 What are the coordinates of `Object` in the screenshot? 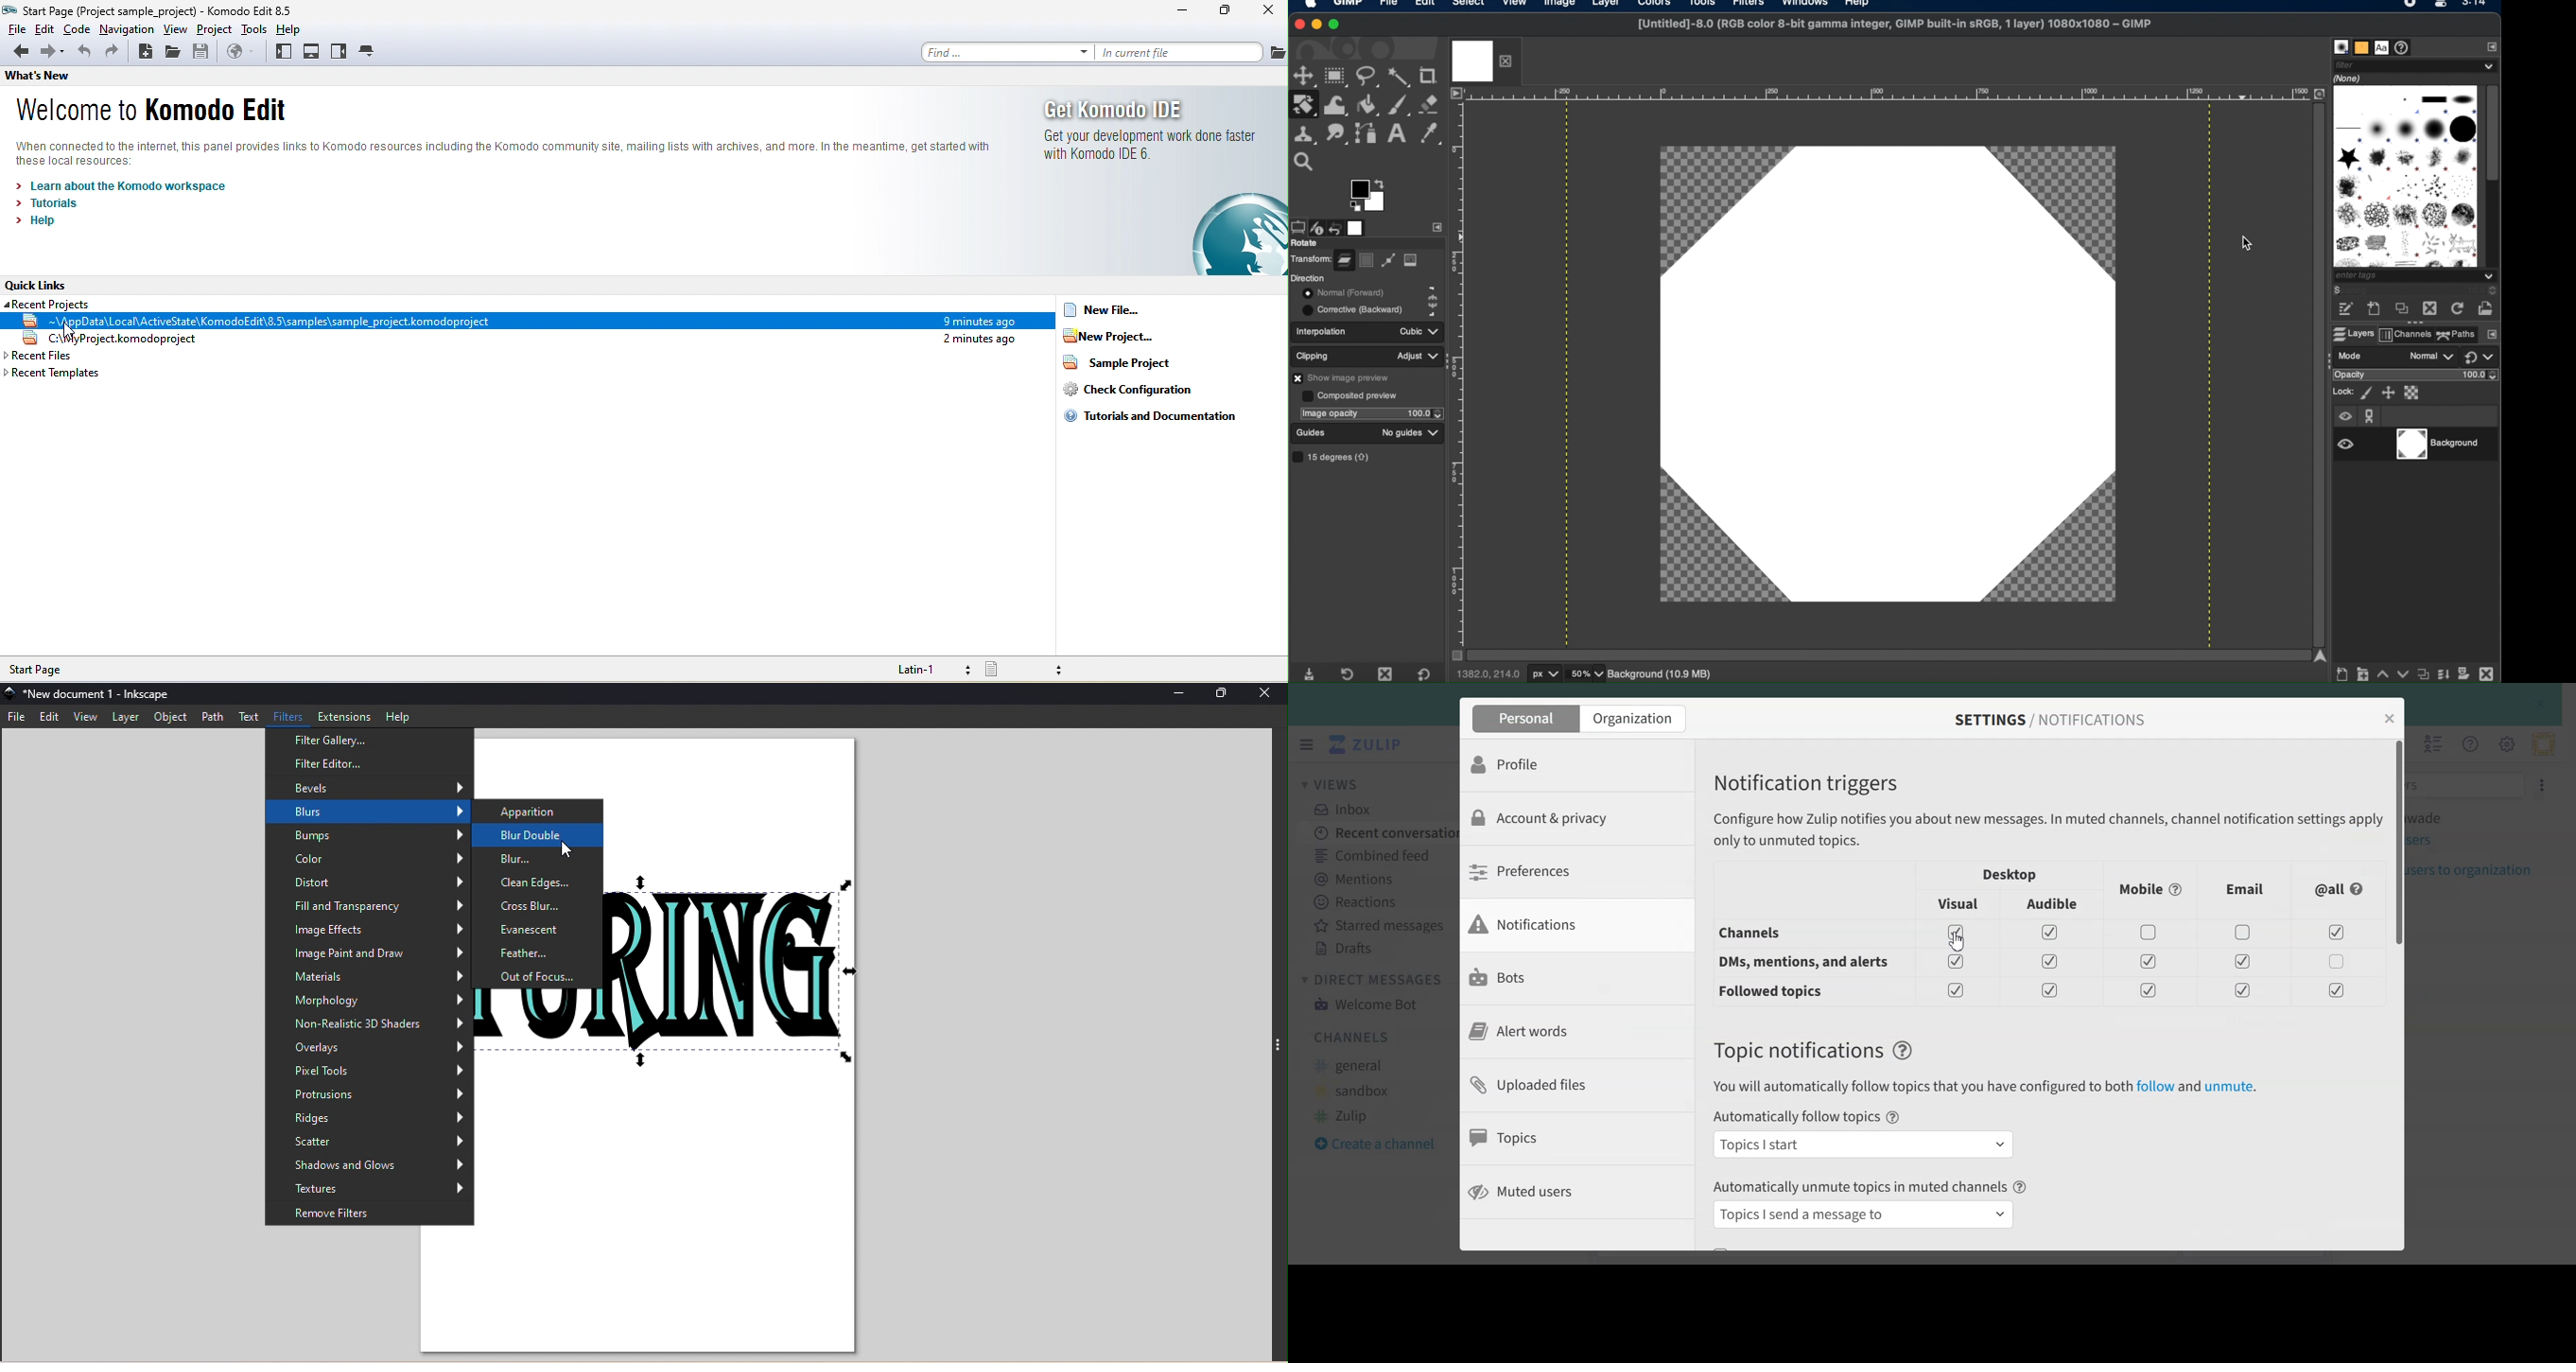 It's located at (166, 718).